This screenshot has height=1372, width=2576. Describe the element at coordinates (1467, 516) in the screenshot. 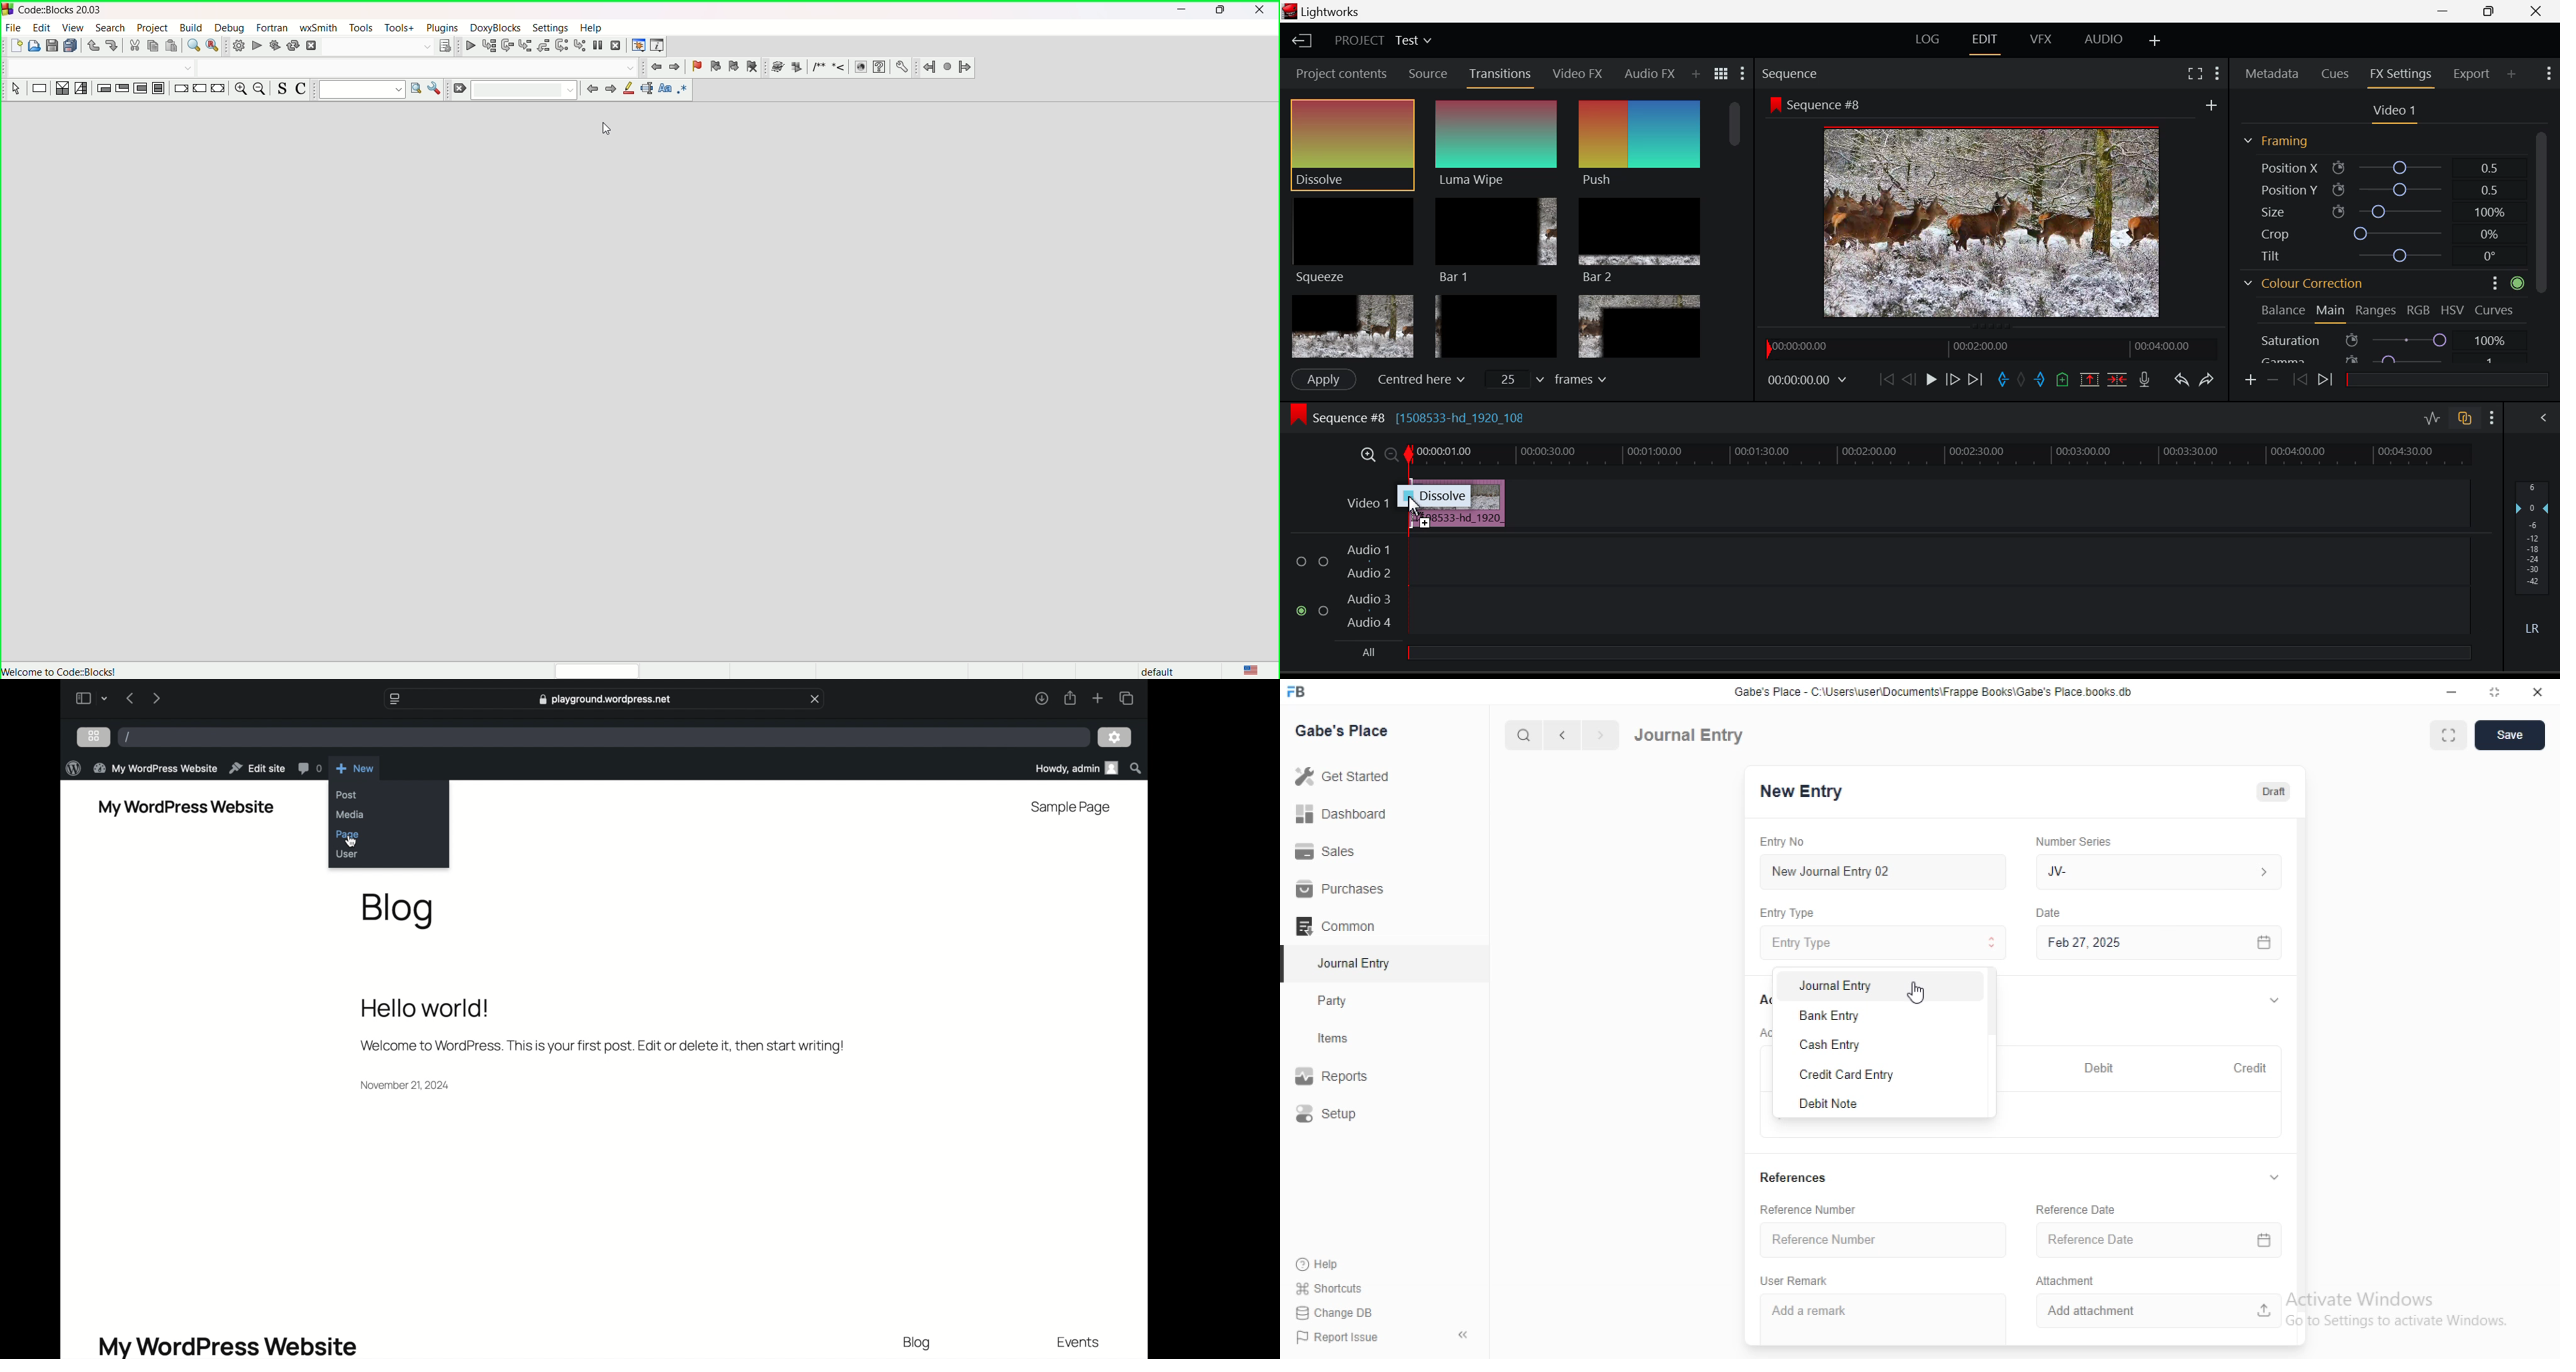

I see `Effect Applied` at that location.